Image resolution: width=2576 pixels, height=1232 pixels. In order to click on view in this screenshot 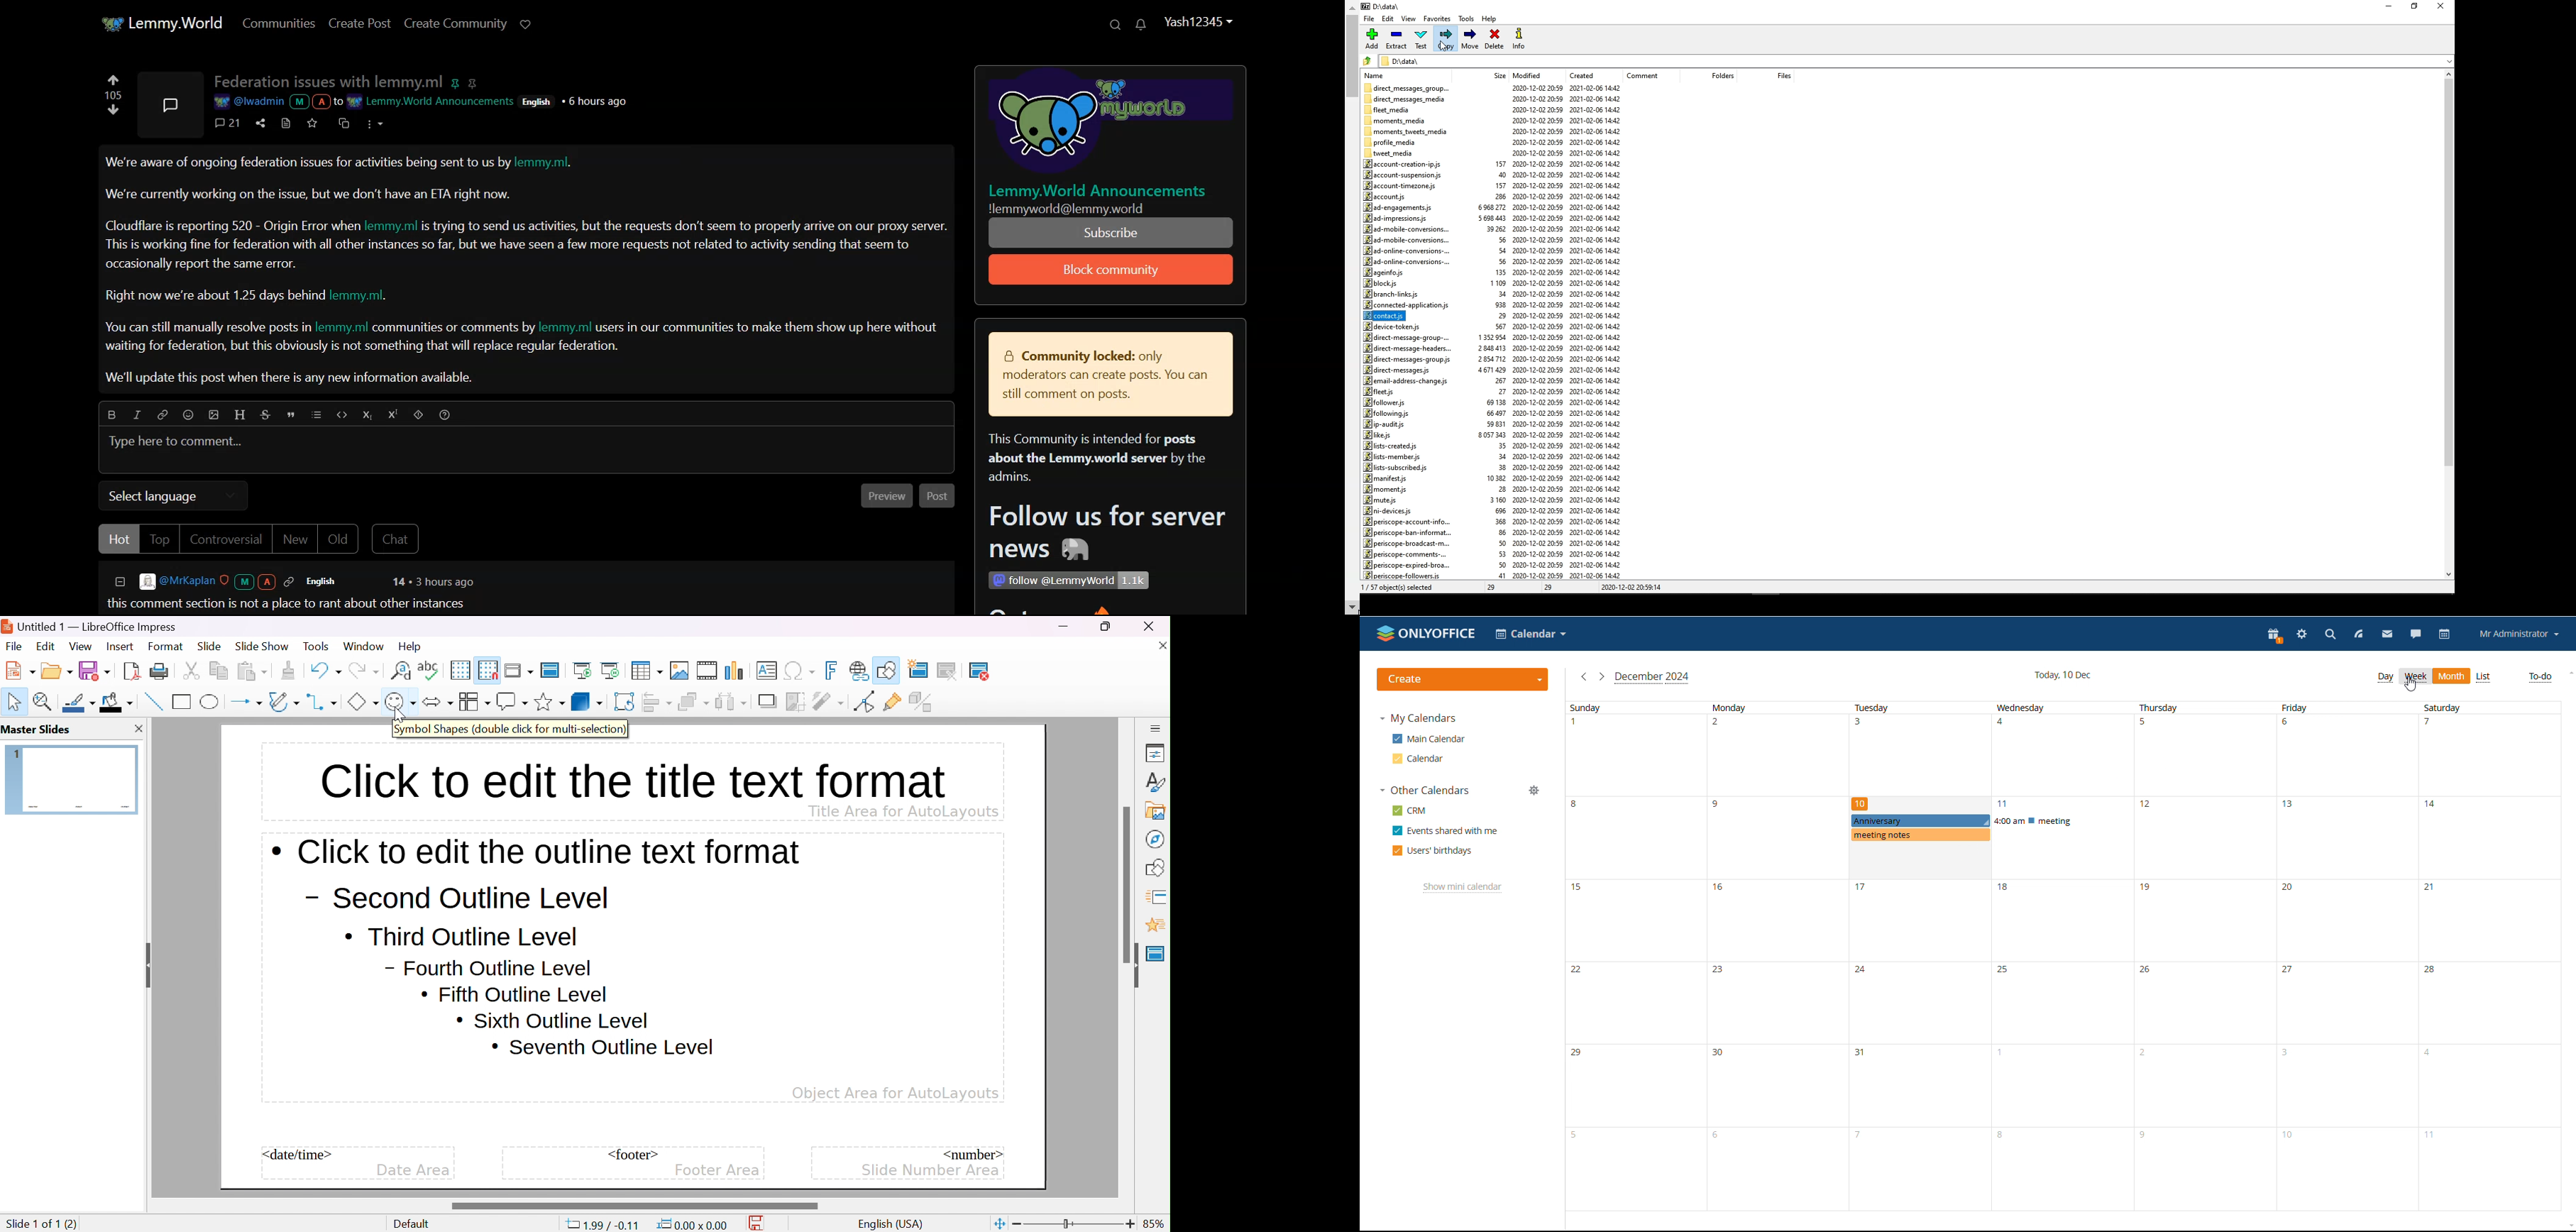, I will do `click(80, 646)`.